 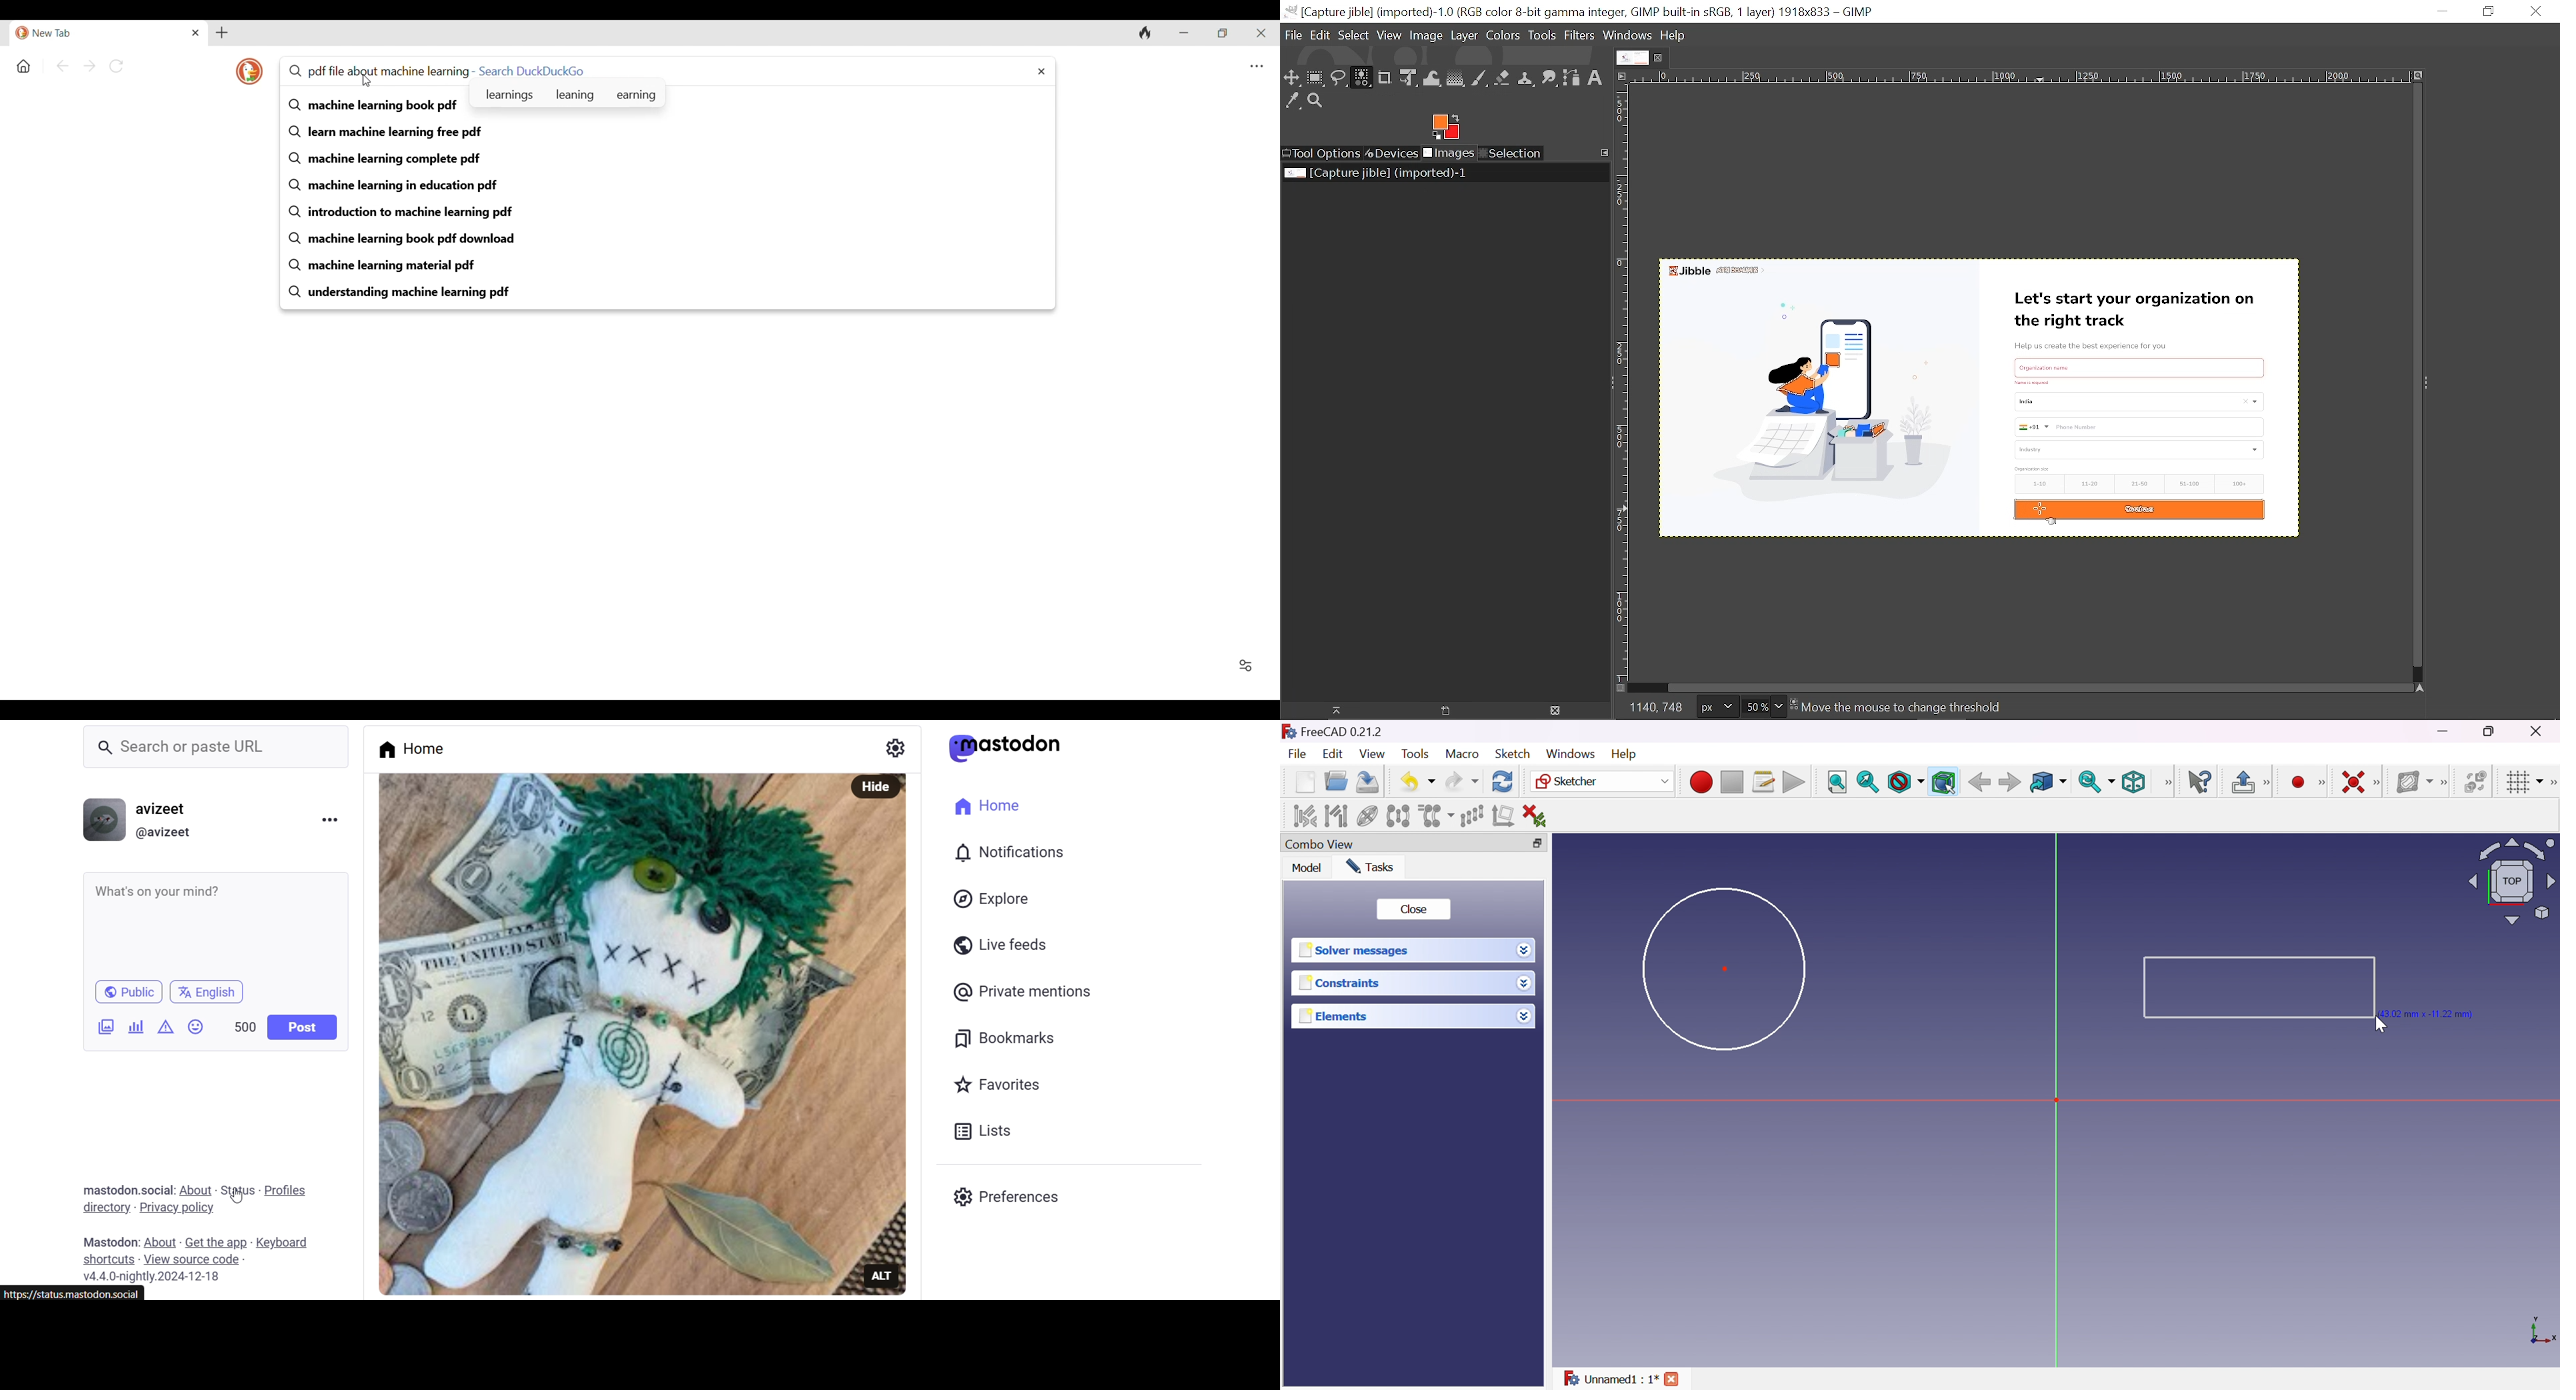 What do you see at coordinates (2478, 781) in the screenshot?
I see `Switch virtual space` at bounding box center [2478, 781].